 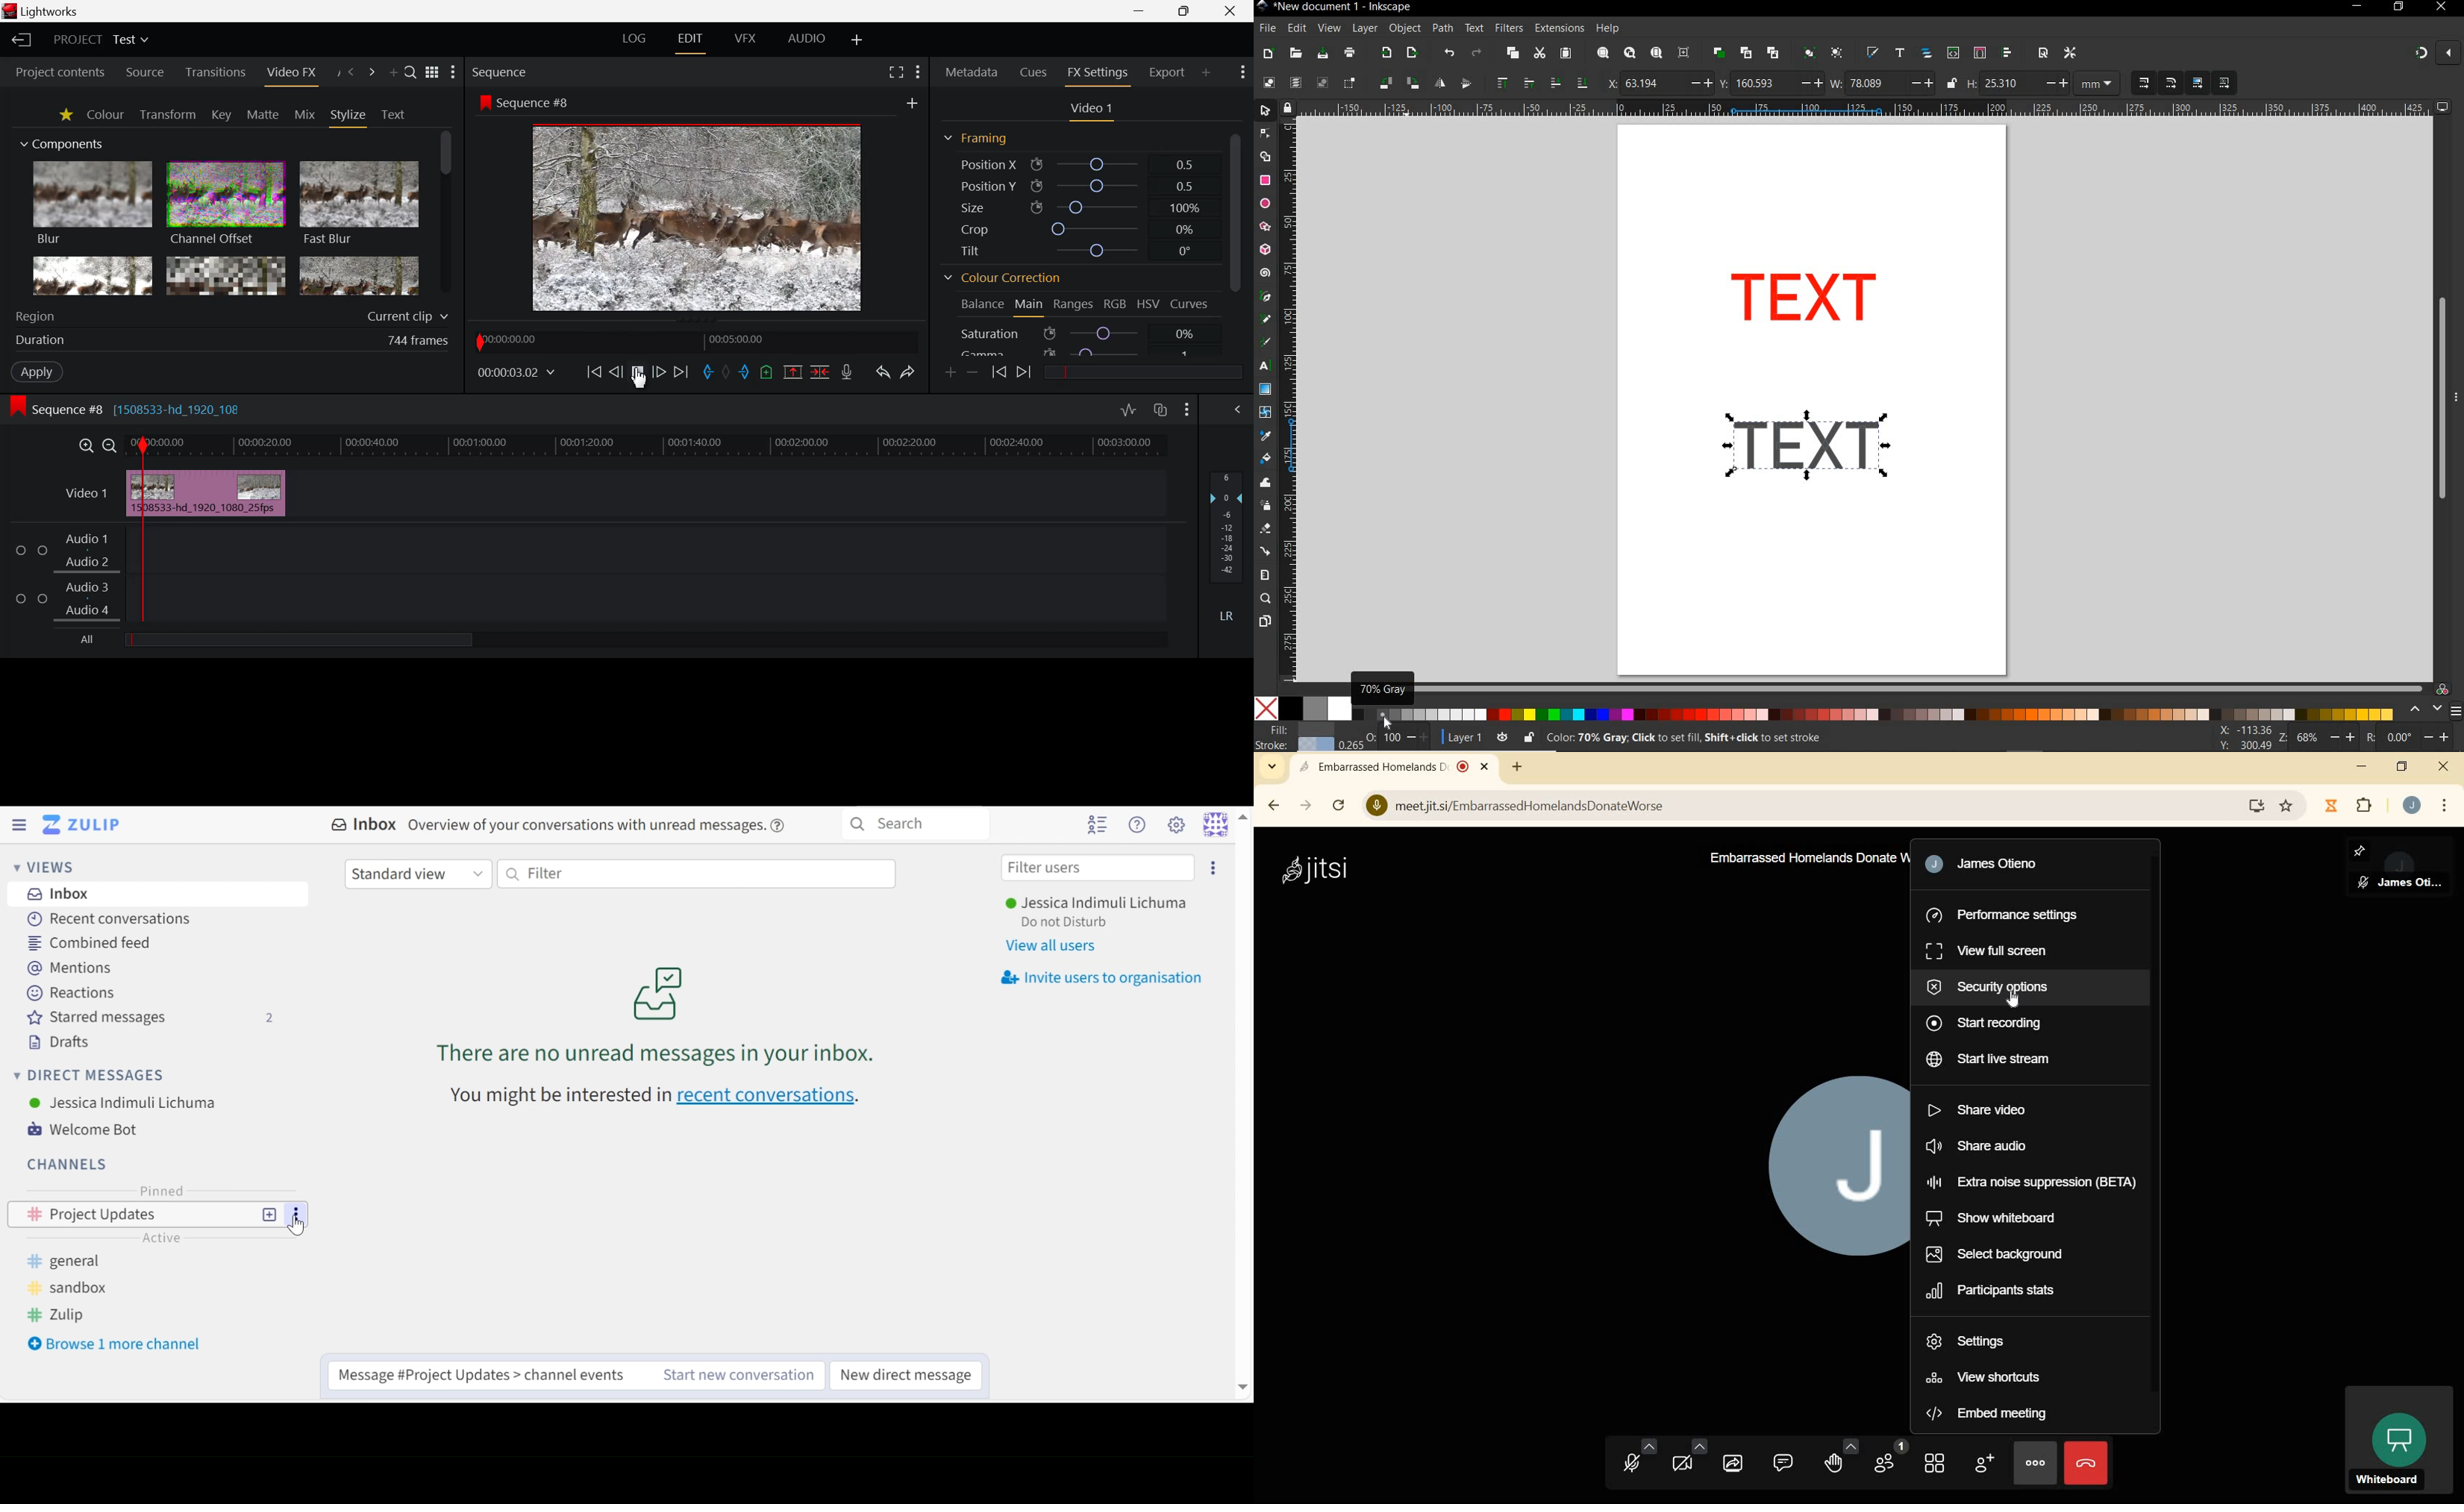 I want to click on Direct Messages, so click(x=88, y=1075).